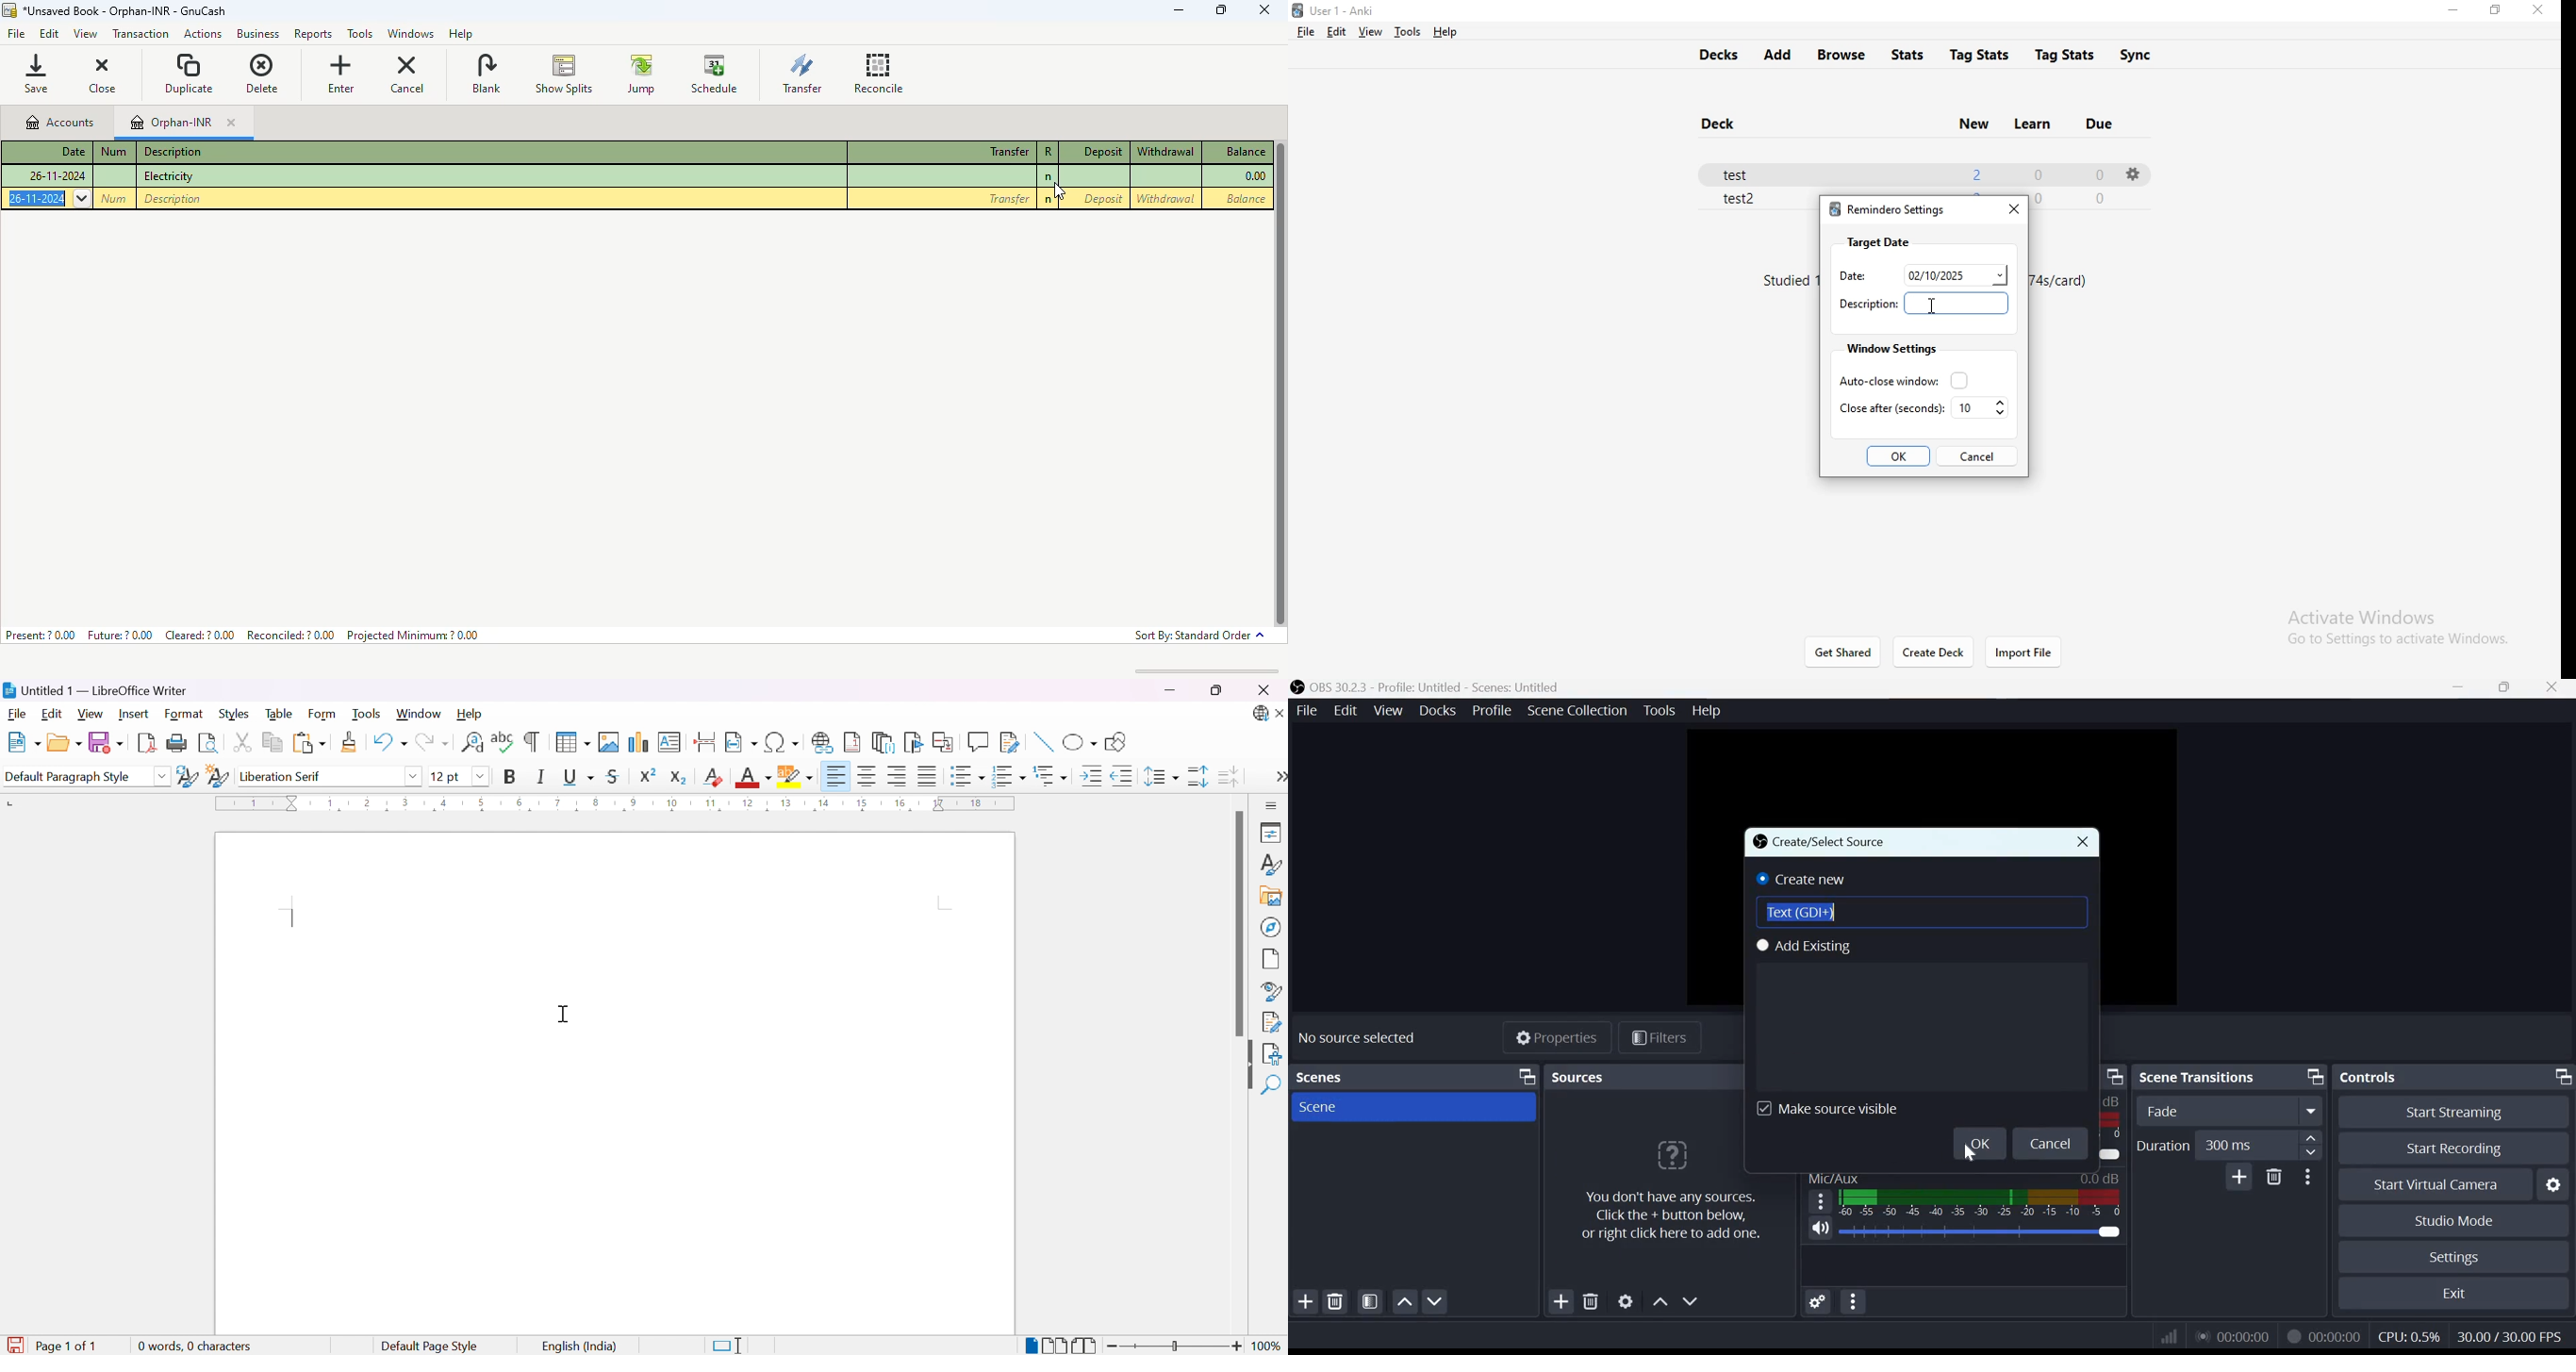 This screenshot has height=1372, width=2576. Describe the element at coordinates (2508, 1336) in the screenshot. I see `30.00/30.00 FPS` at that location.